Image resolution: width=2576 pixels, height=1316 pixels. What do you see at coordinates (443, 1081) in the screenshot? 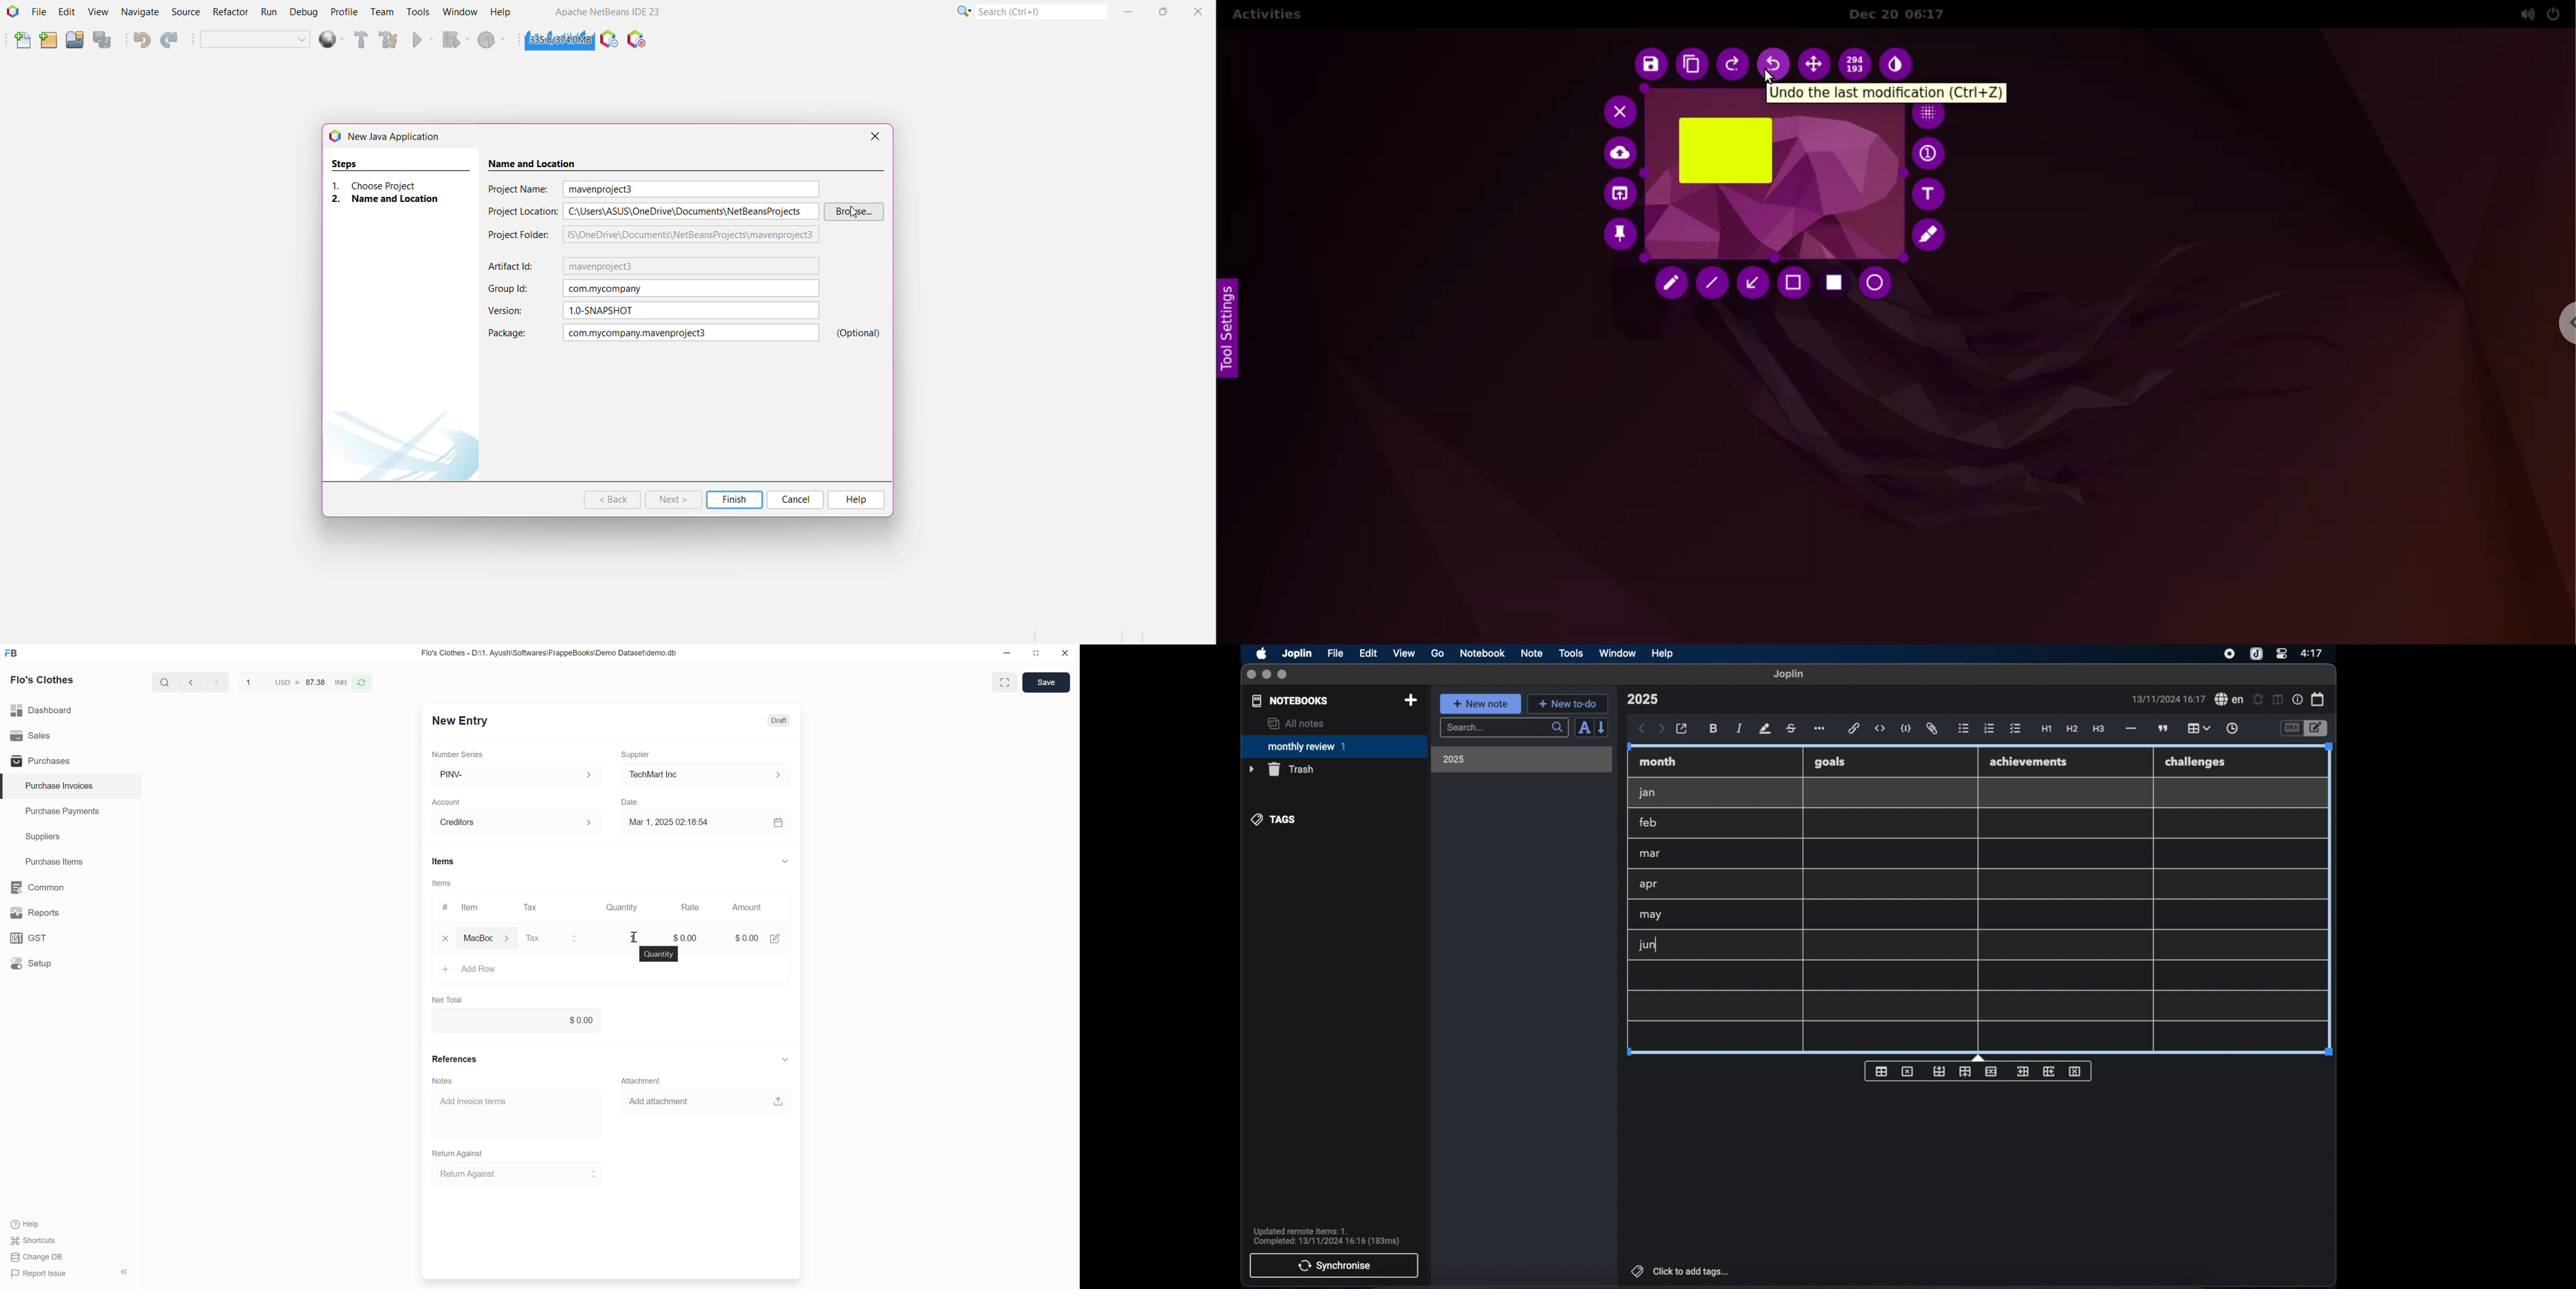
I see `Notes` at bounding box center [443, 1081].